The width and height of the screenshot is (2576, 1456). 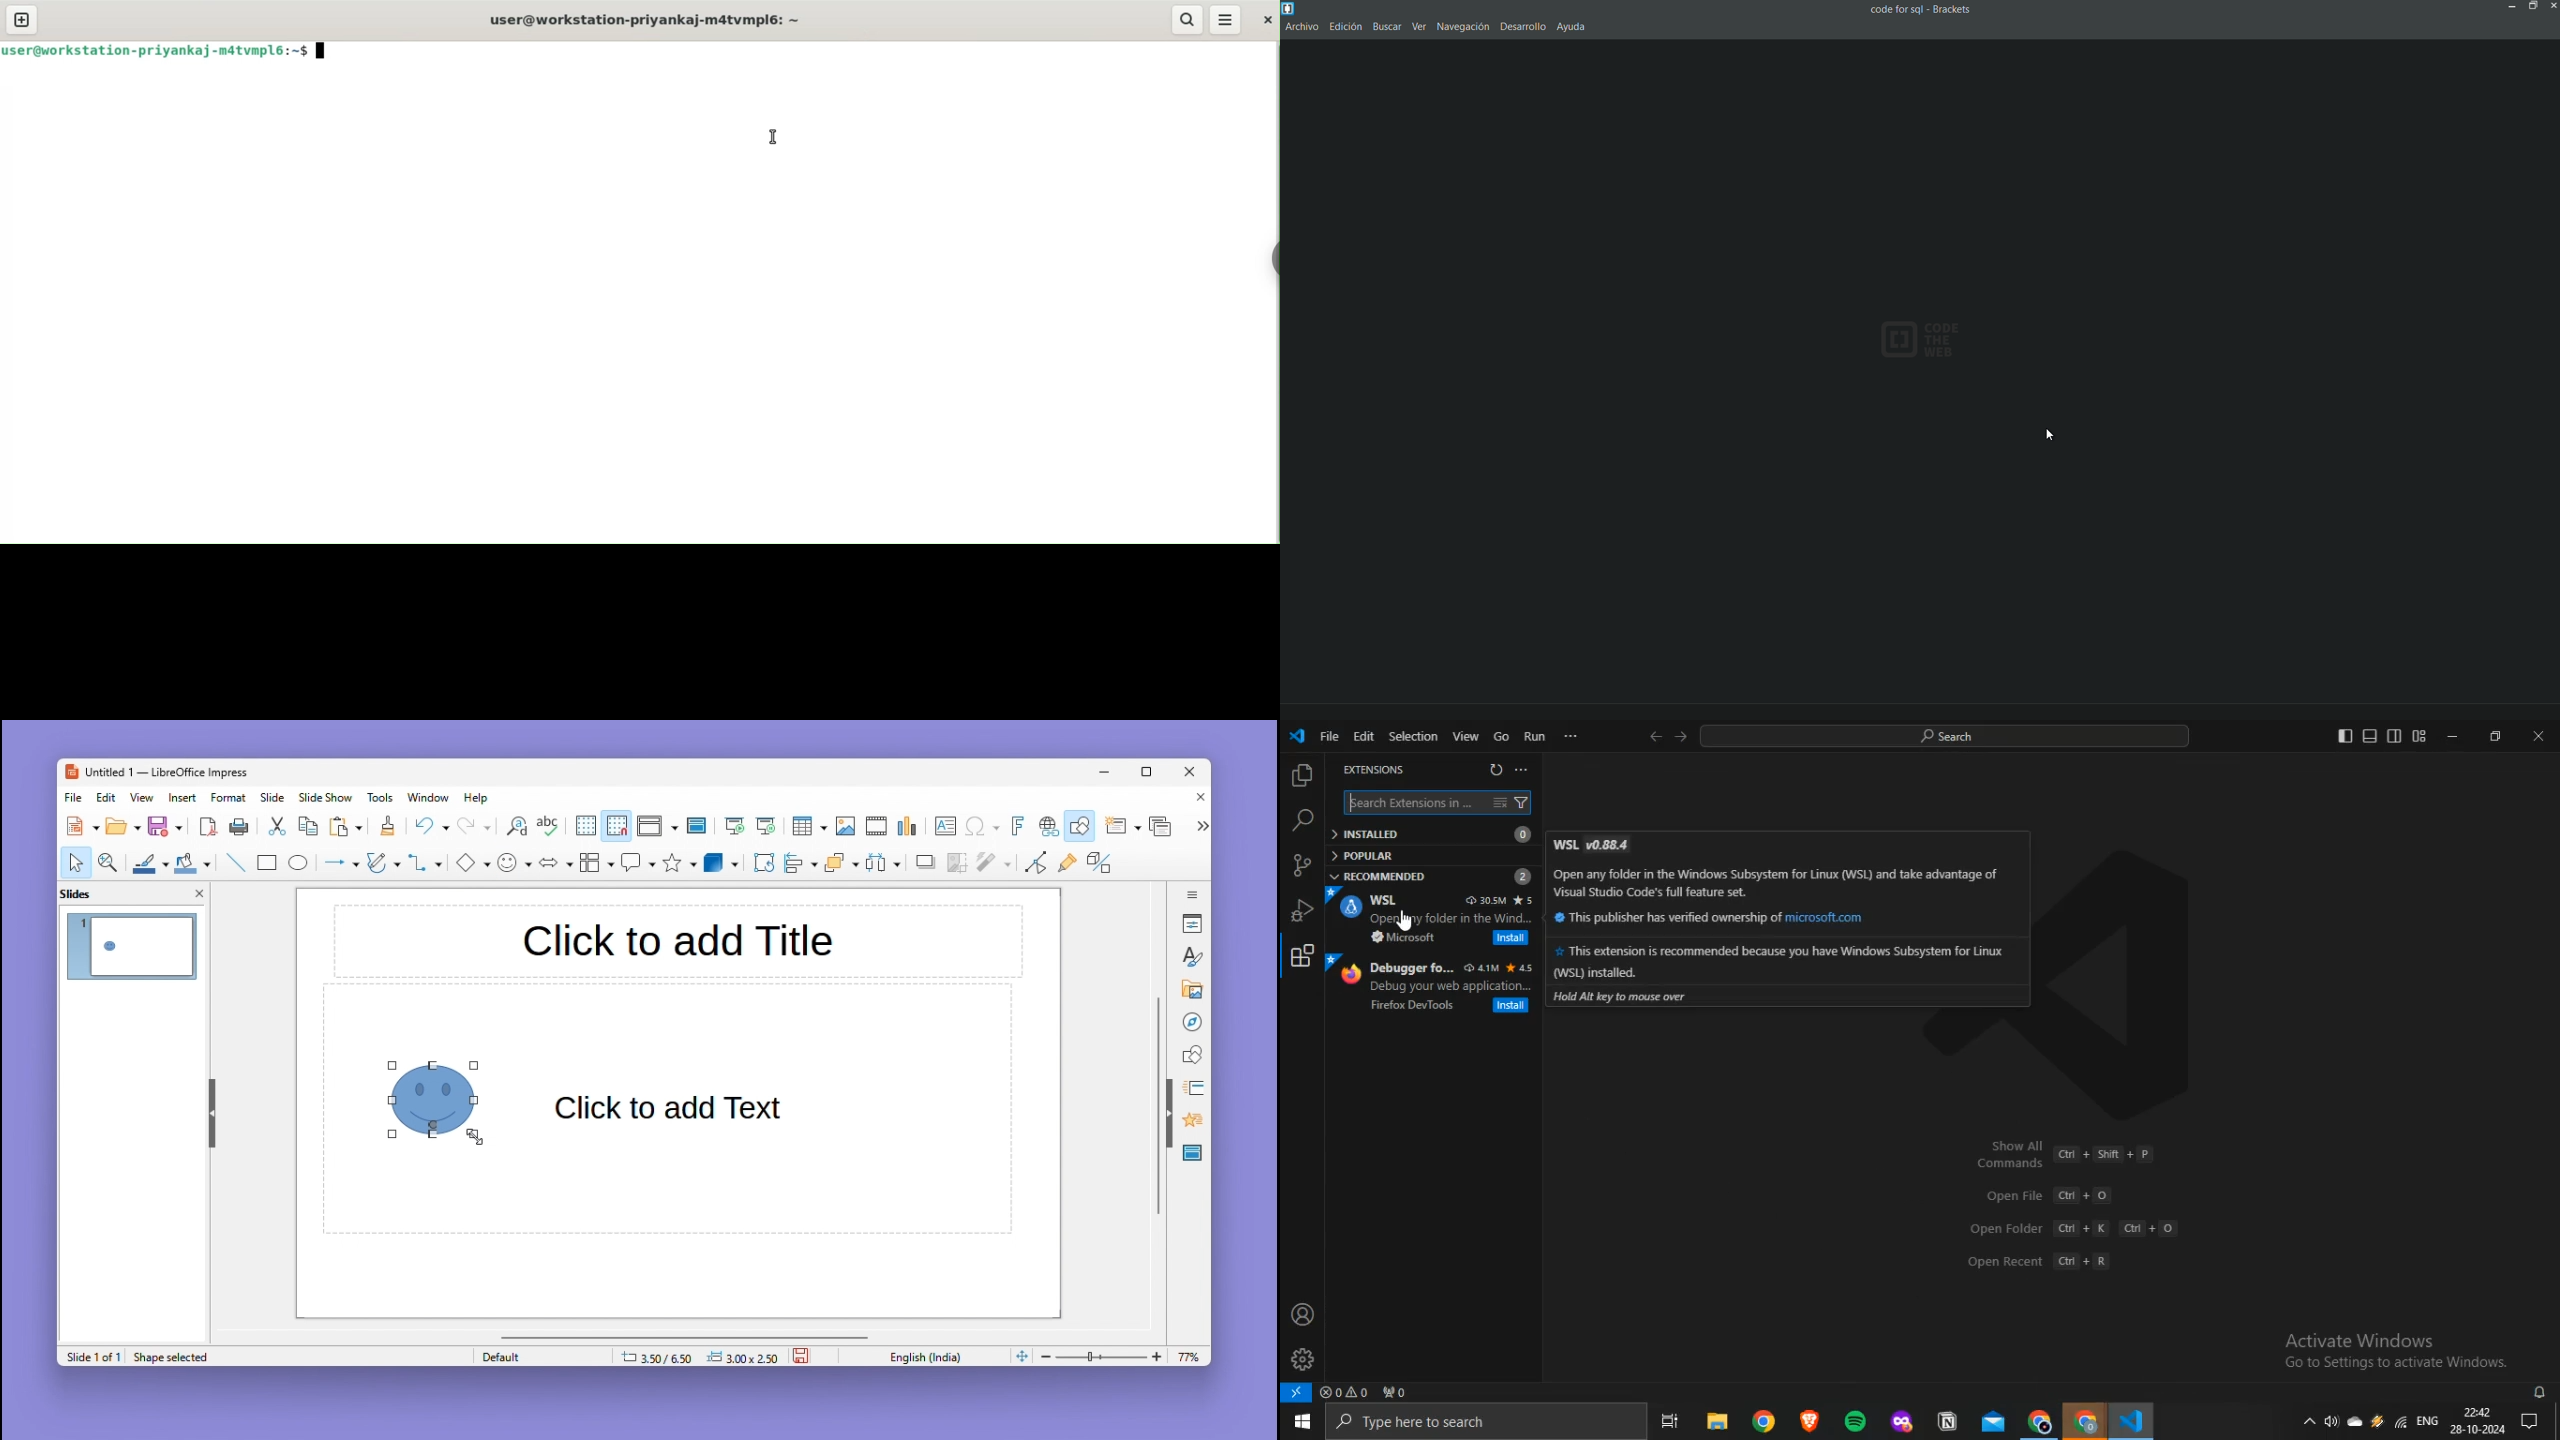 What do you see at coordinates (327, 798) in the screenshot?
I see `Slideshow` at bounding box center [327, 798].